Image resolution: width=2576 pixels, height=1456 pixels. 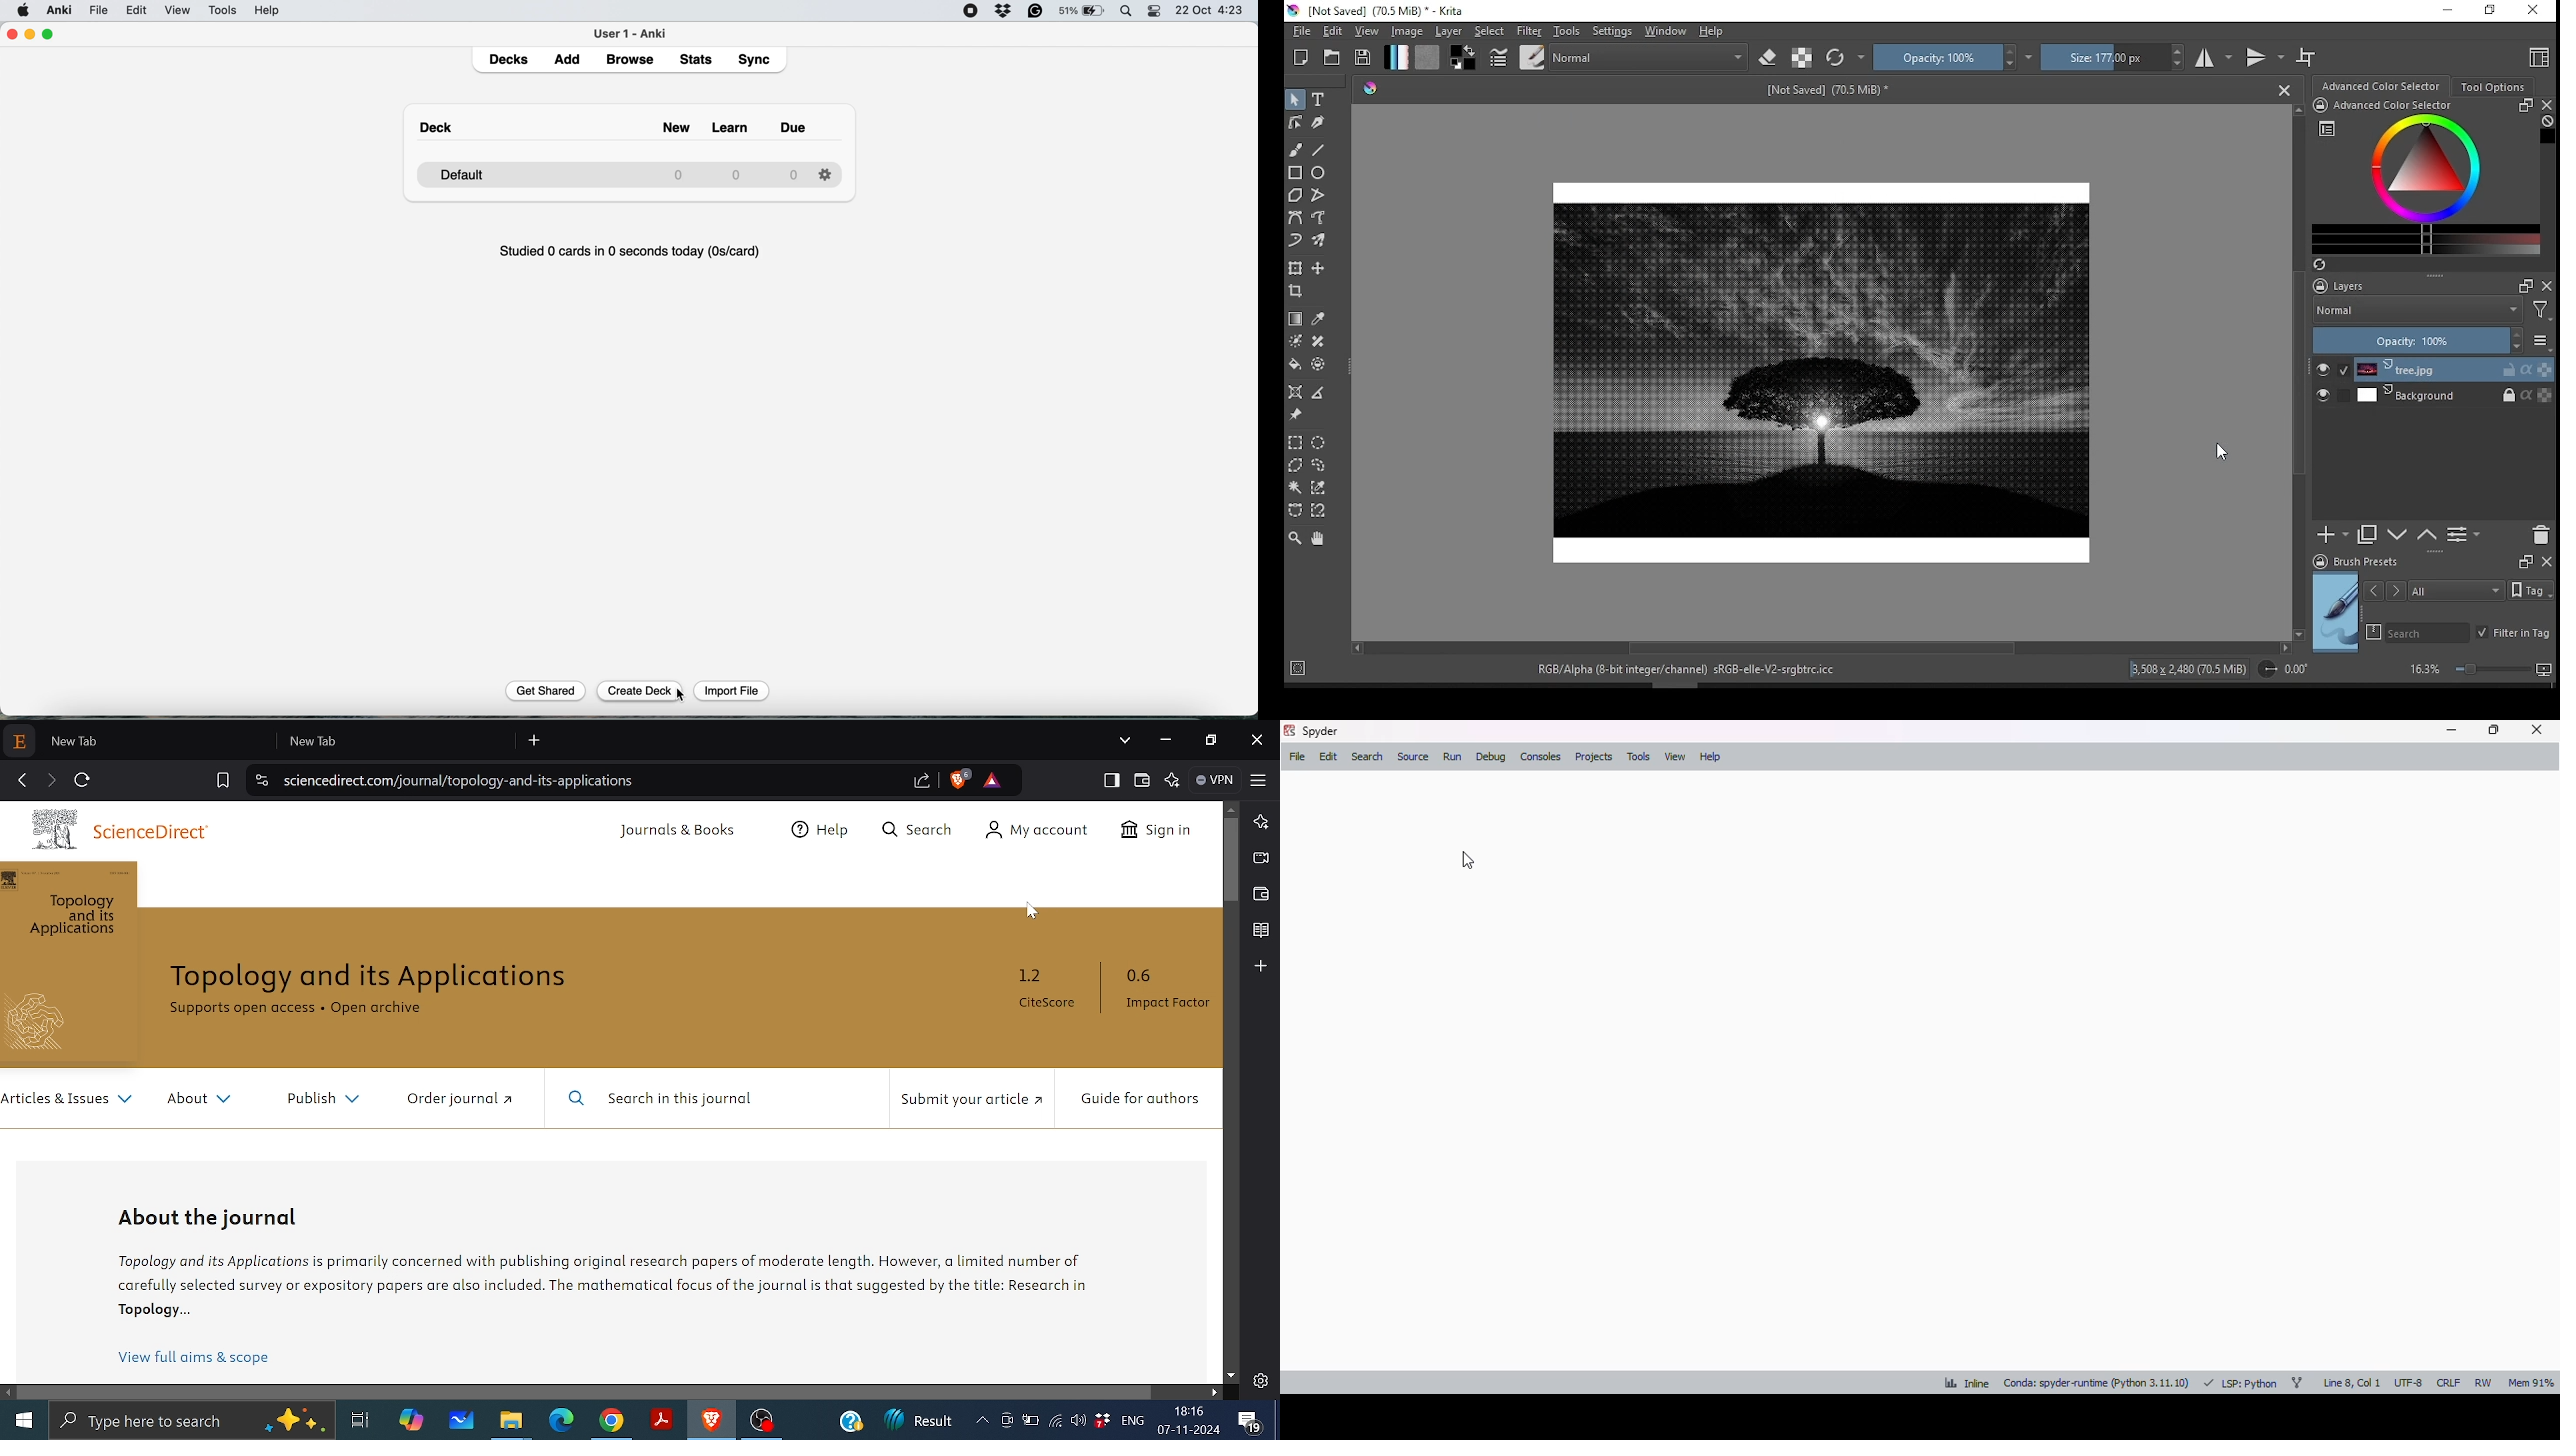 I want to click on layer, so click(x=1448, y=32).